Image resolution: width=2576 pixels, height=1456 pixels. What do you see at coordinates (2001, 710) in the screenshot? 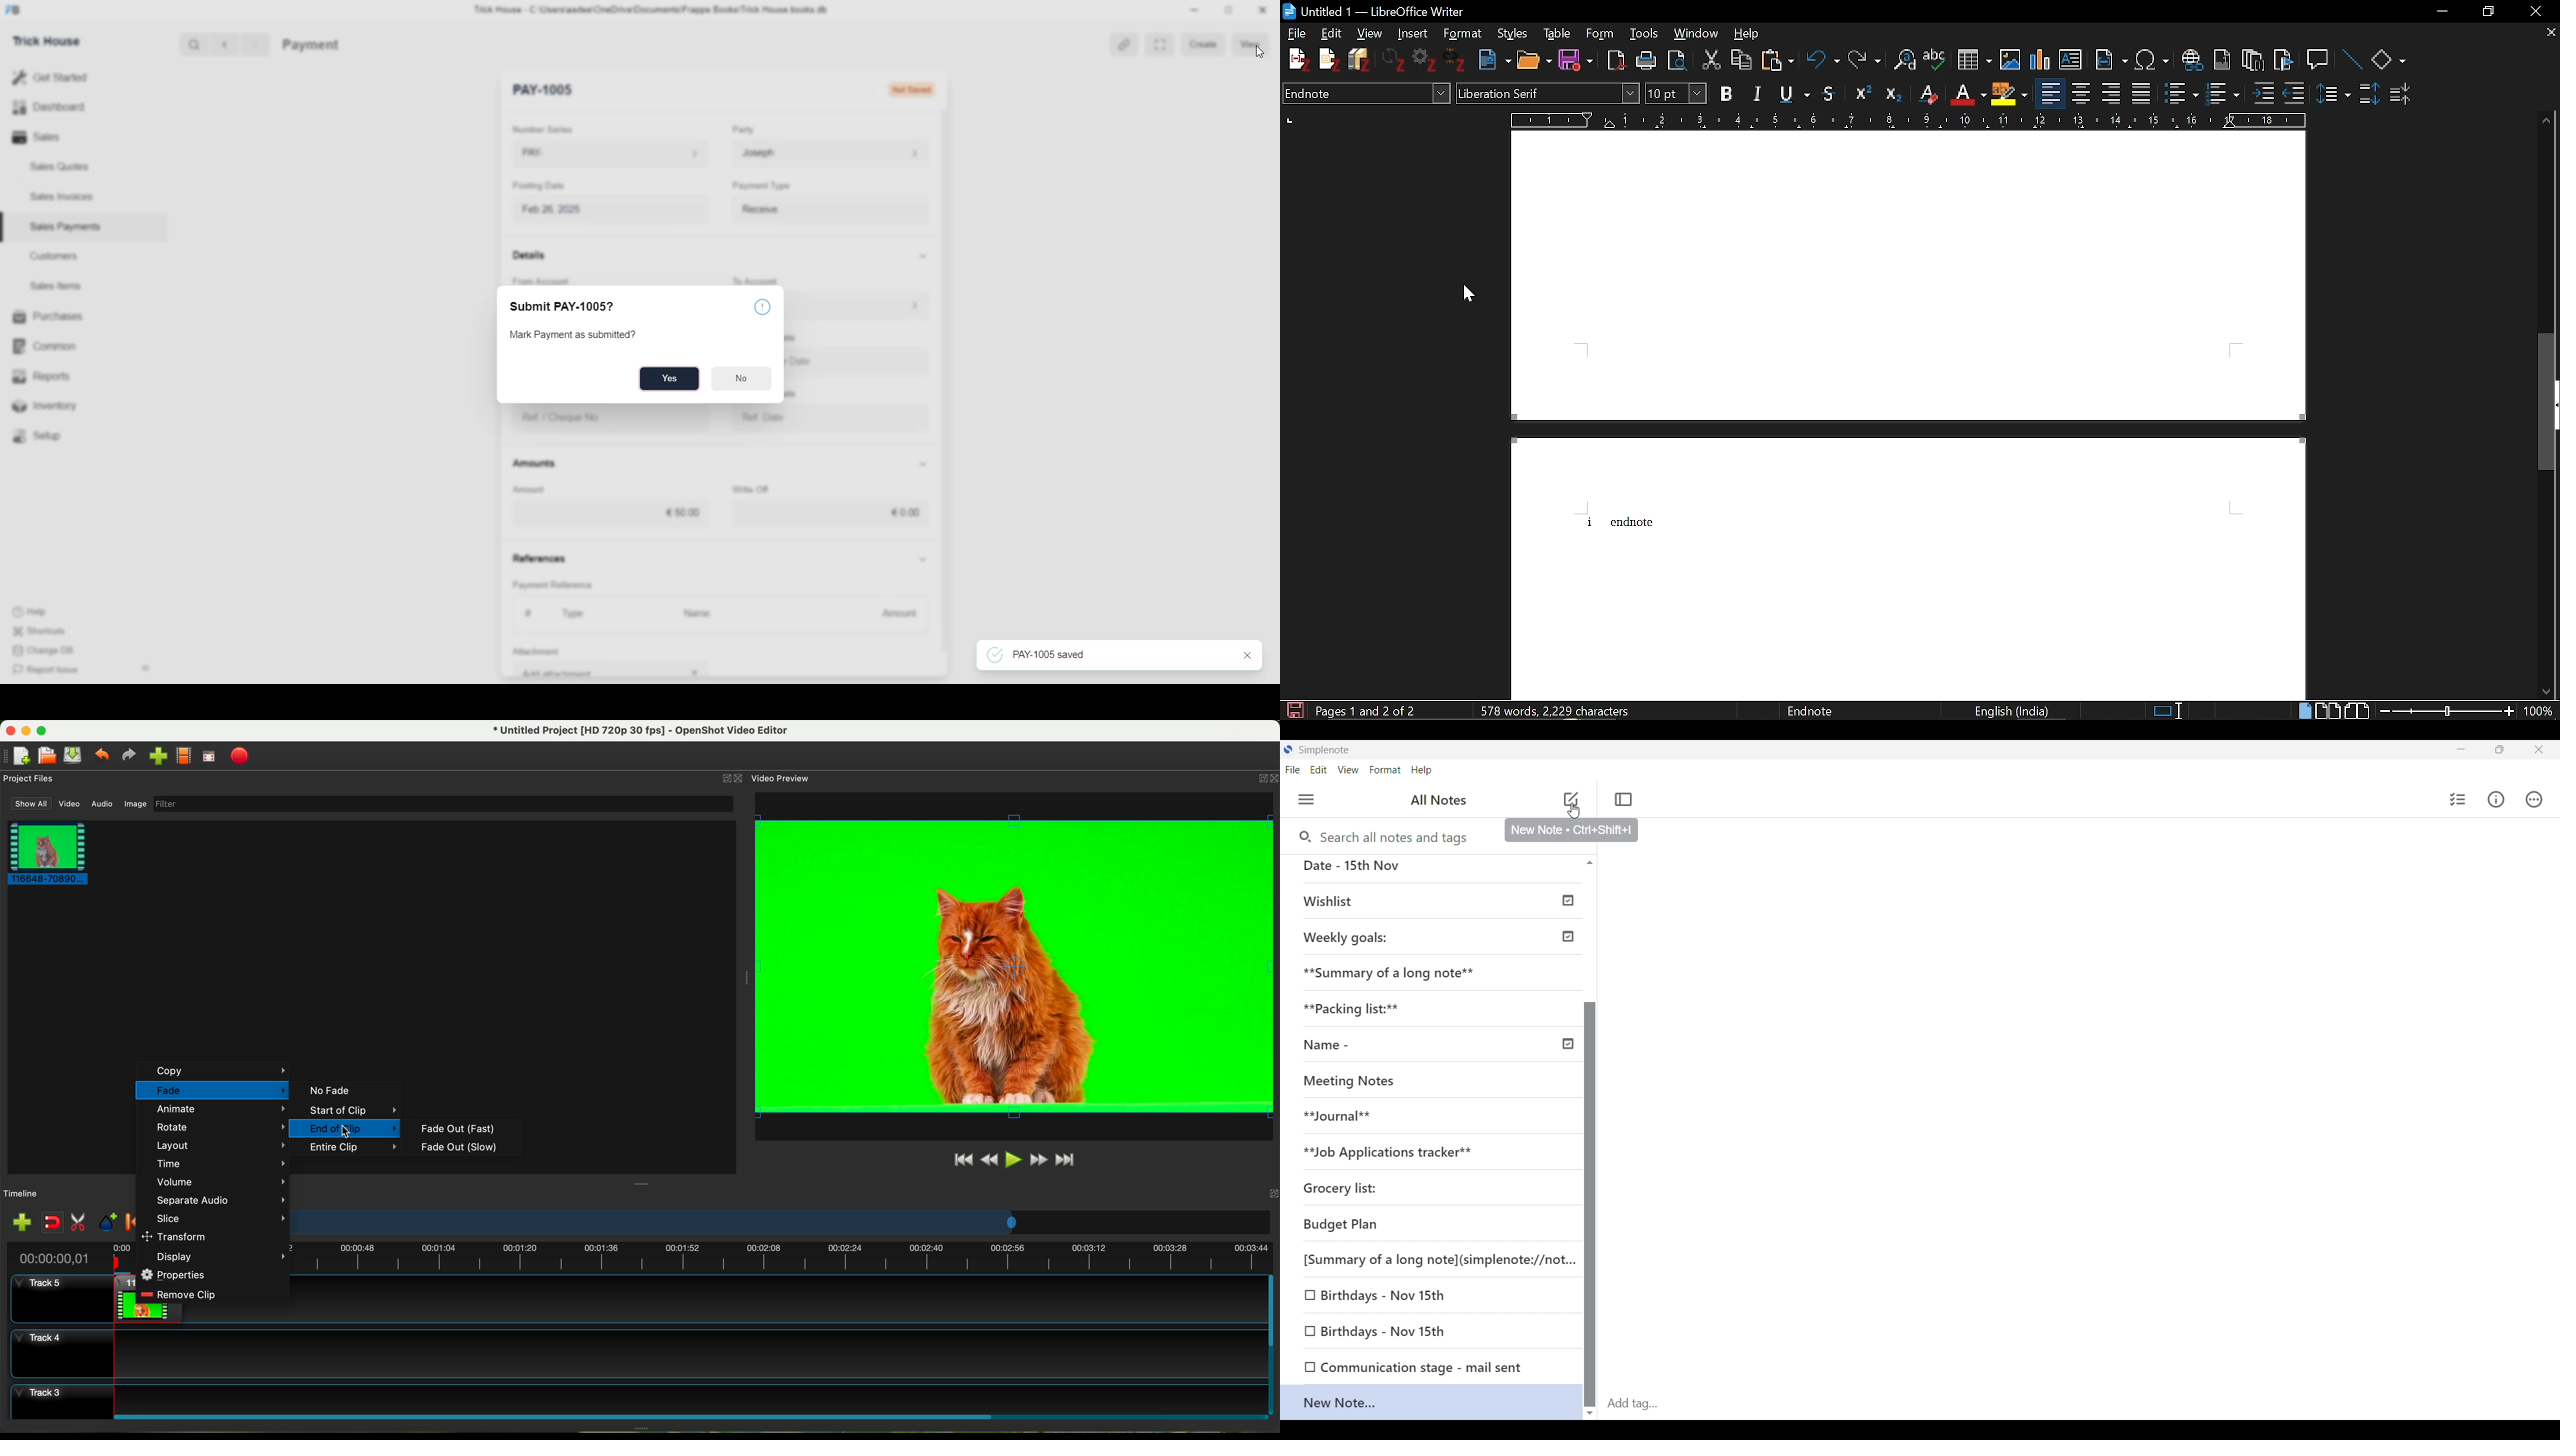
I see `english (india)` at bounding box center [2001, 710].